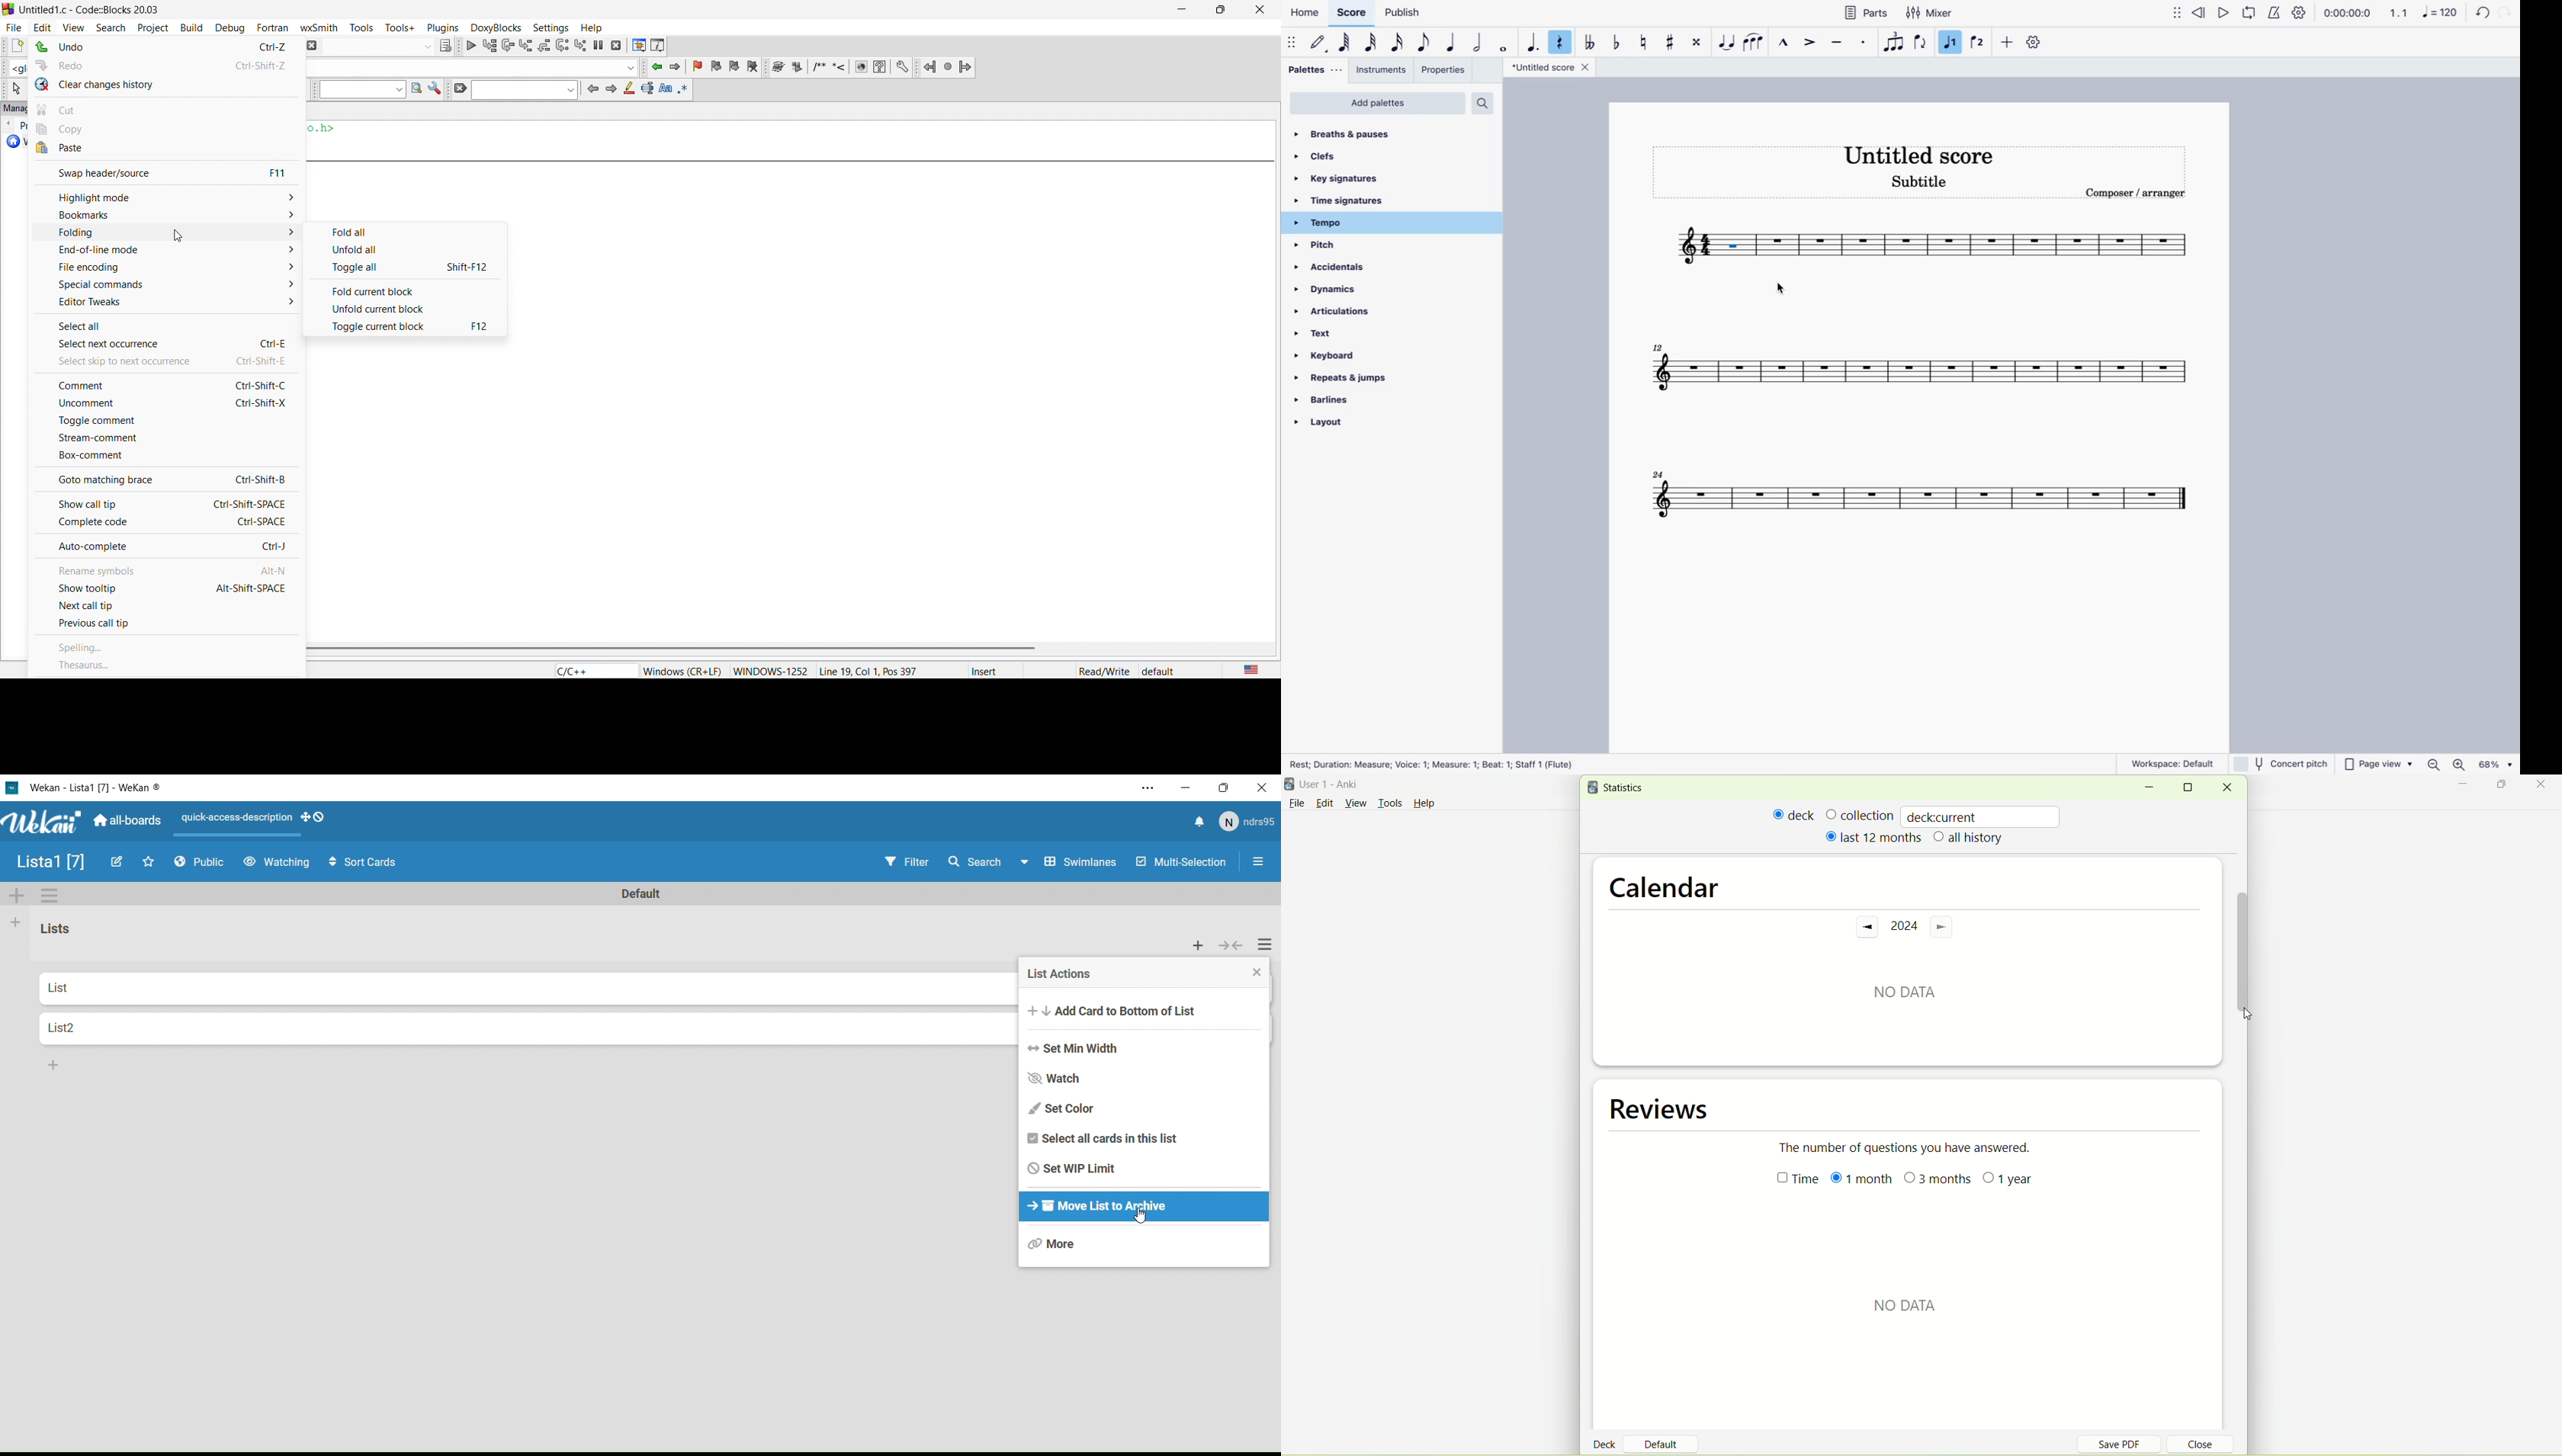  What do you see at coordinates (1078, 1050) in the screenshot?
I see `Set Min Witdht` at bounding box center [1078, 1050].